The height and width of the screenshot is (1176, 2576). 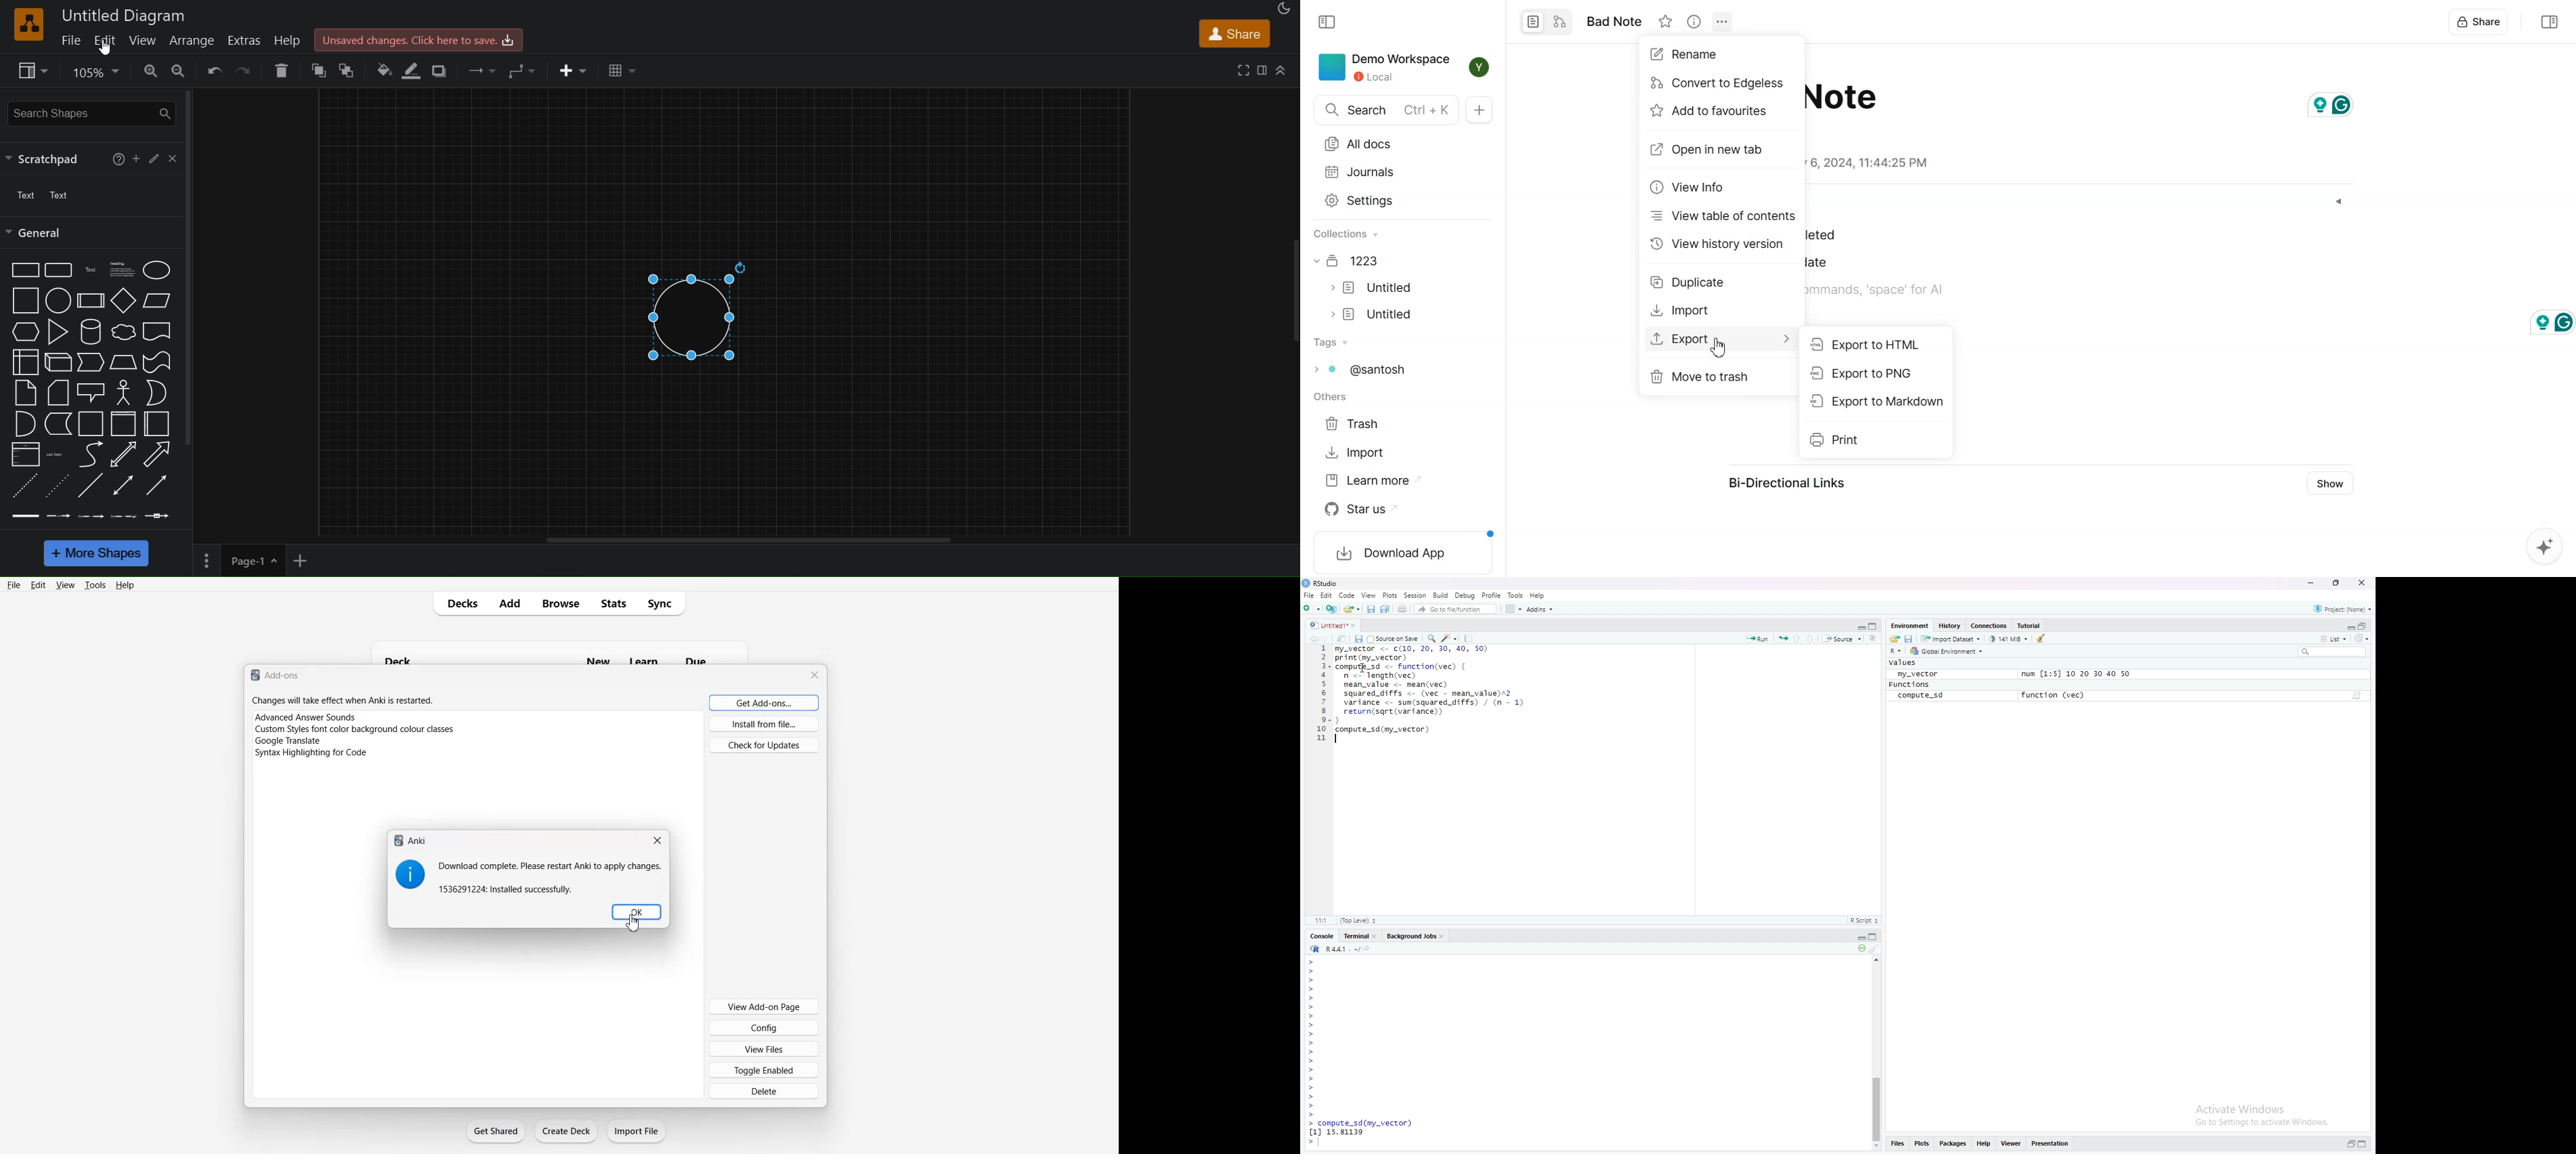 What do you see at coordinates (1859, 937) in the screenshot?
I see `Minimize` at bounding box center [1859, 937].